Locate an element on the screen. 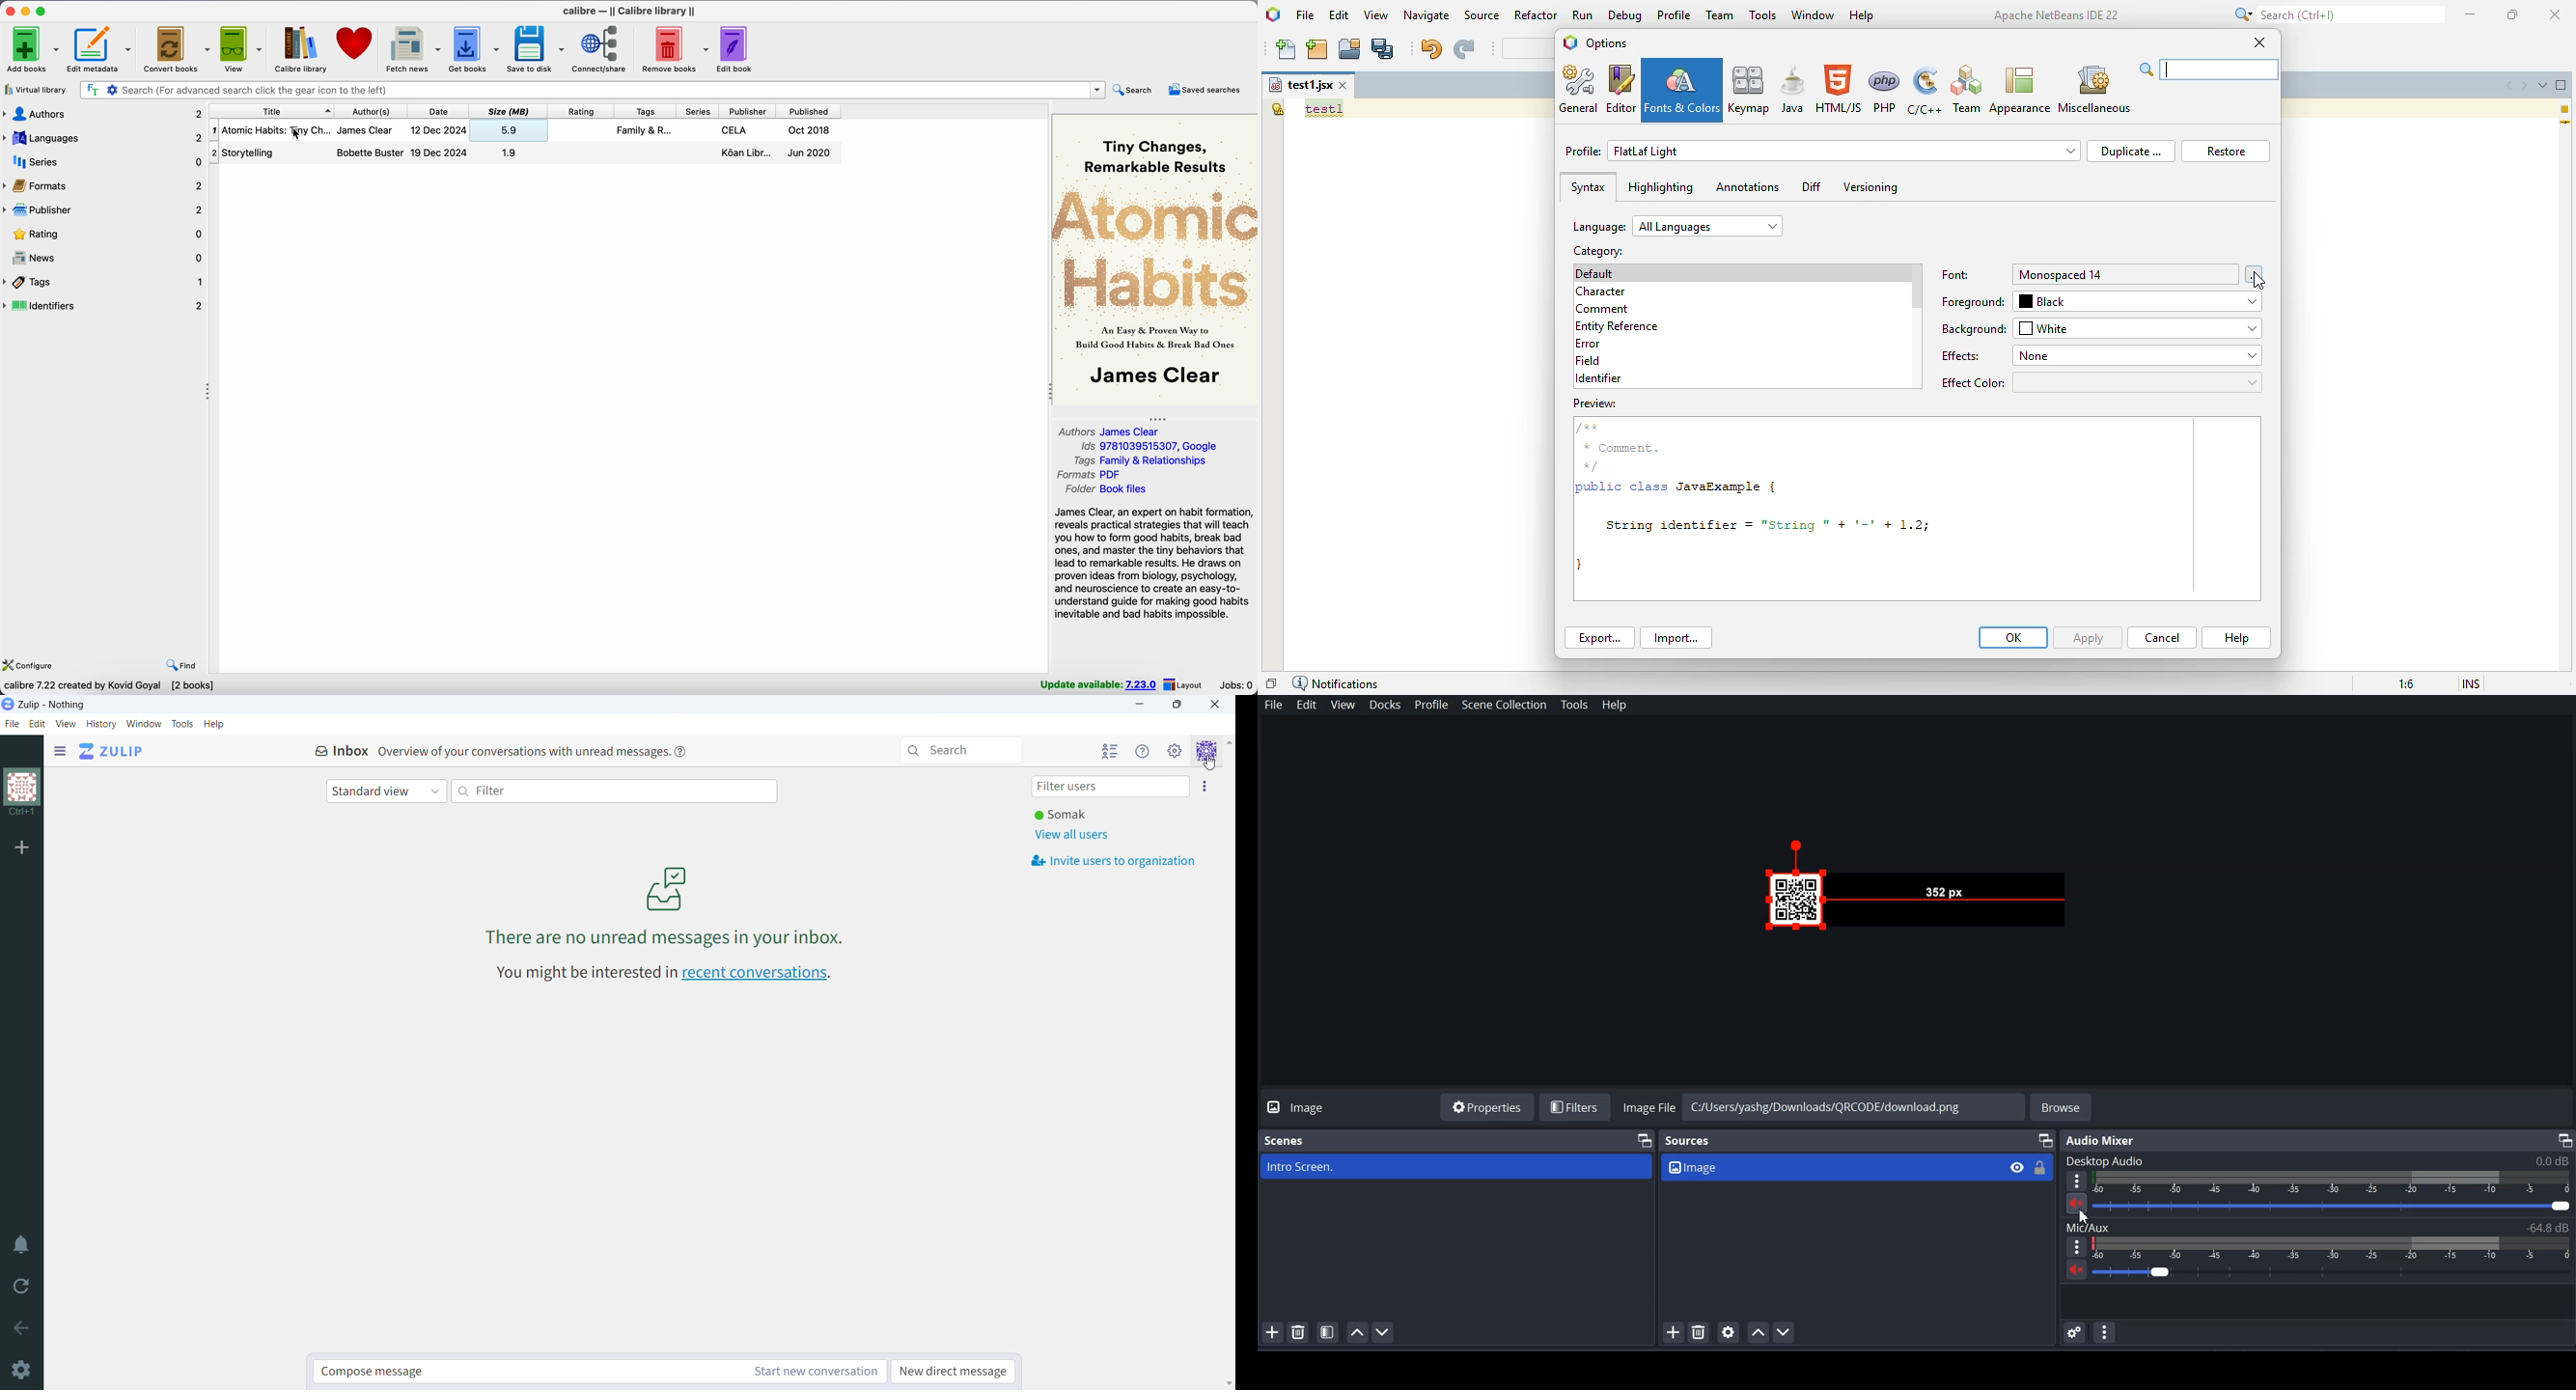 The width and height of the screenshot is (2576, 1400). debug is located at coordinates (1626, 15).